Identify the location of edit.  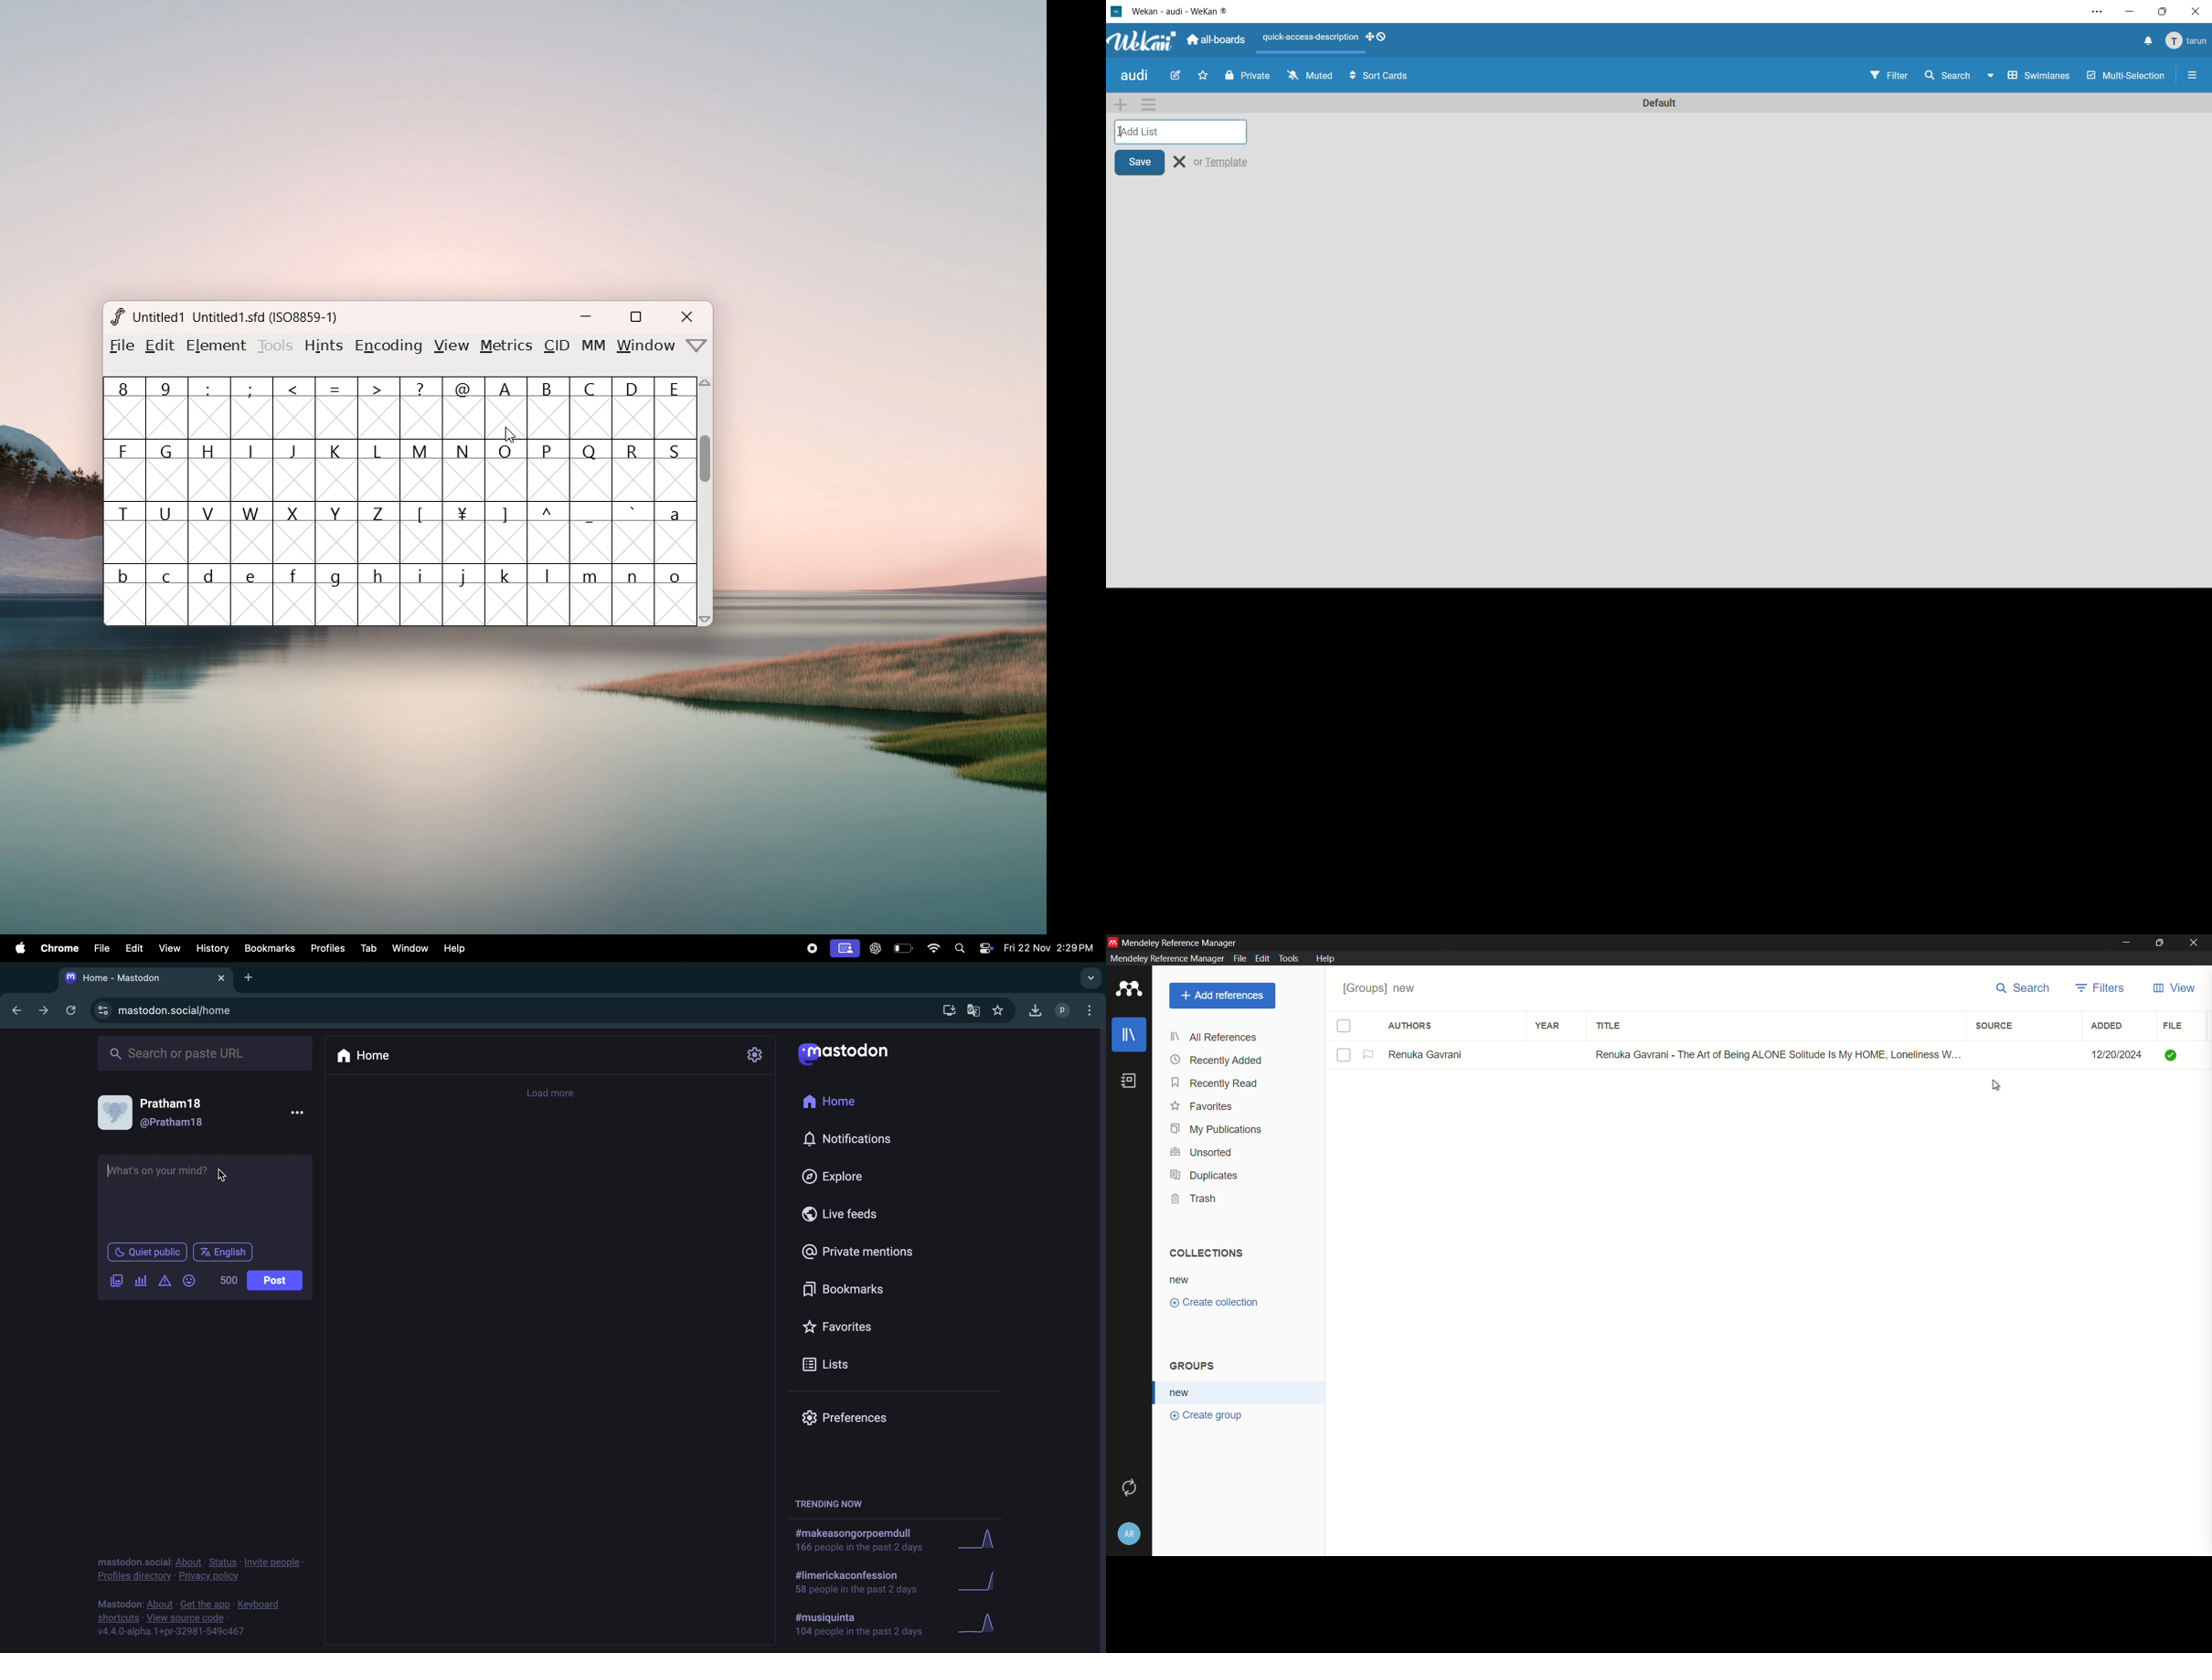
(134, 948).